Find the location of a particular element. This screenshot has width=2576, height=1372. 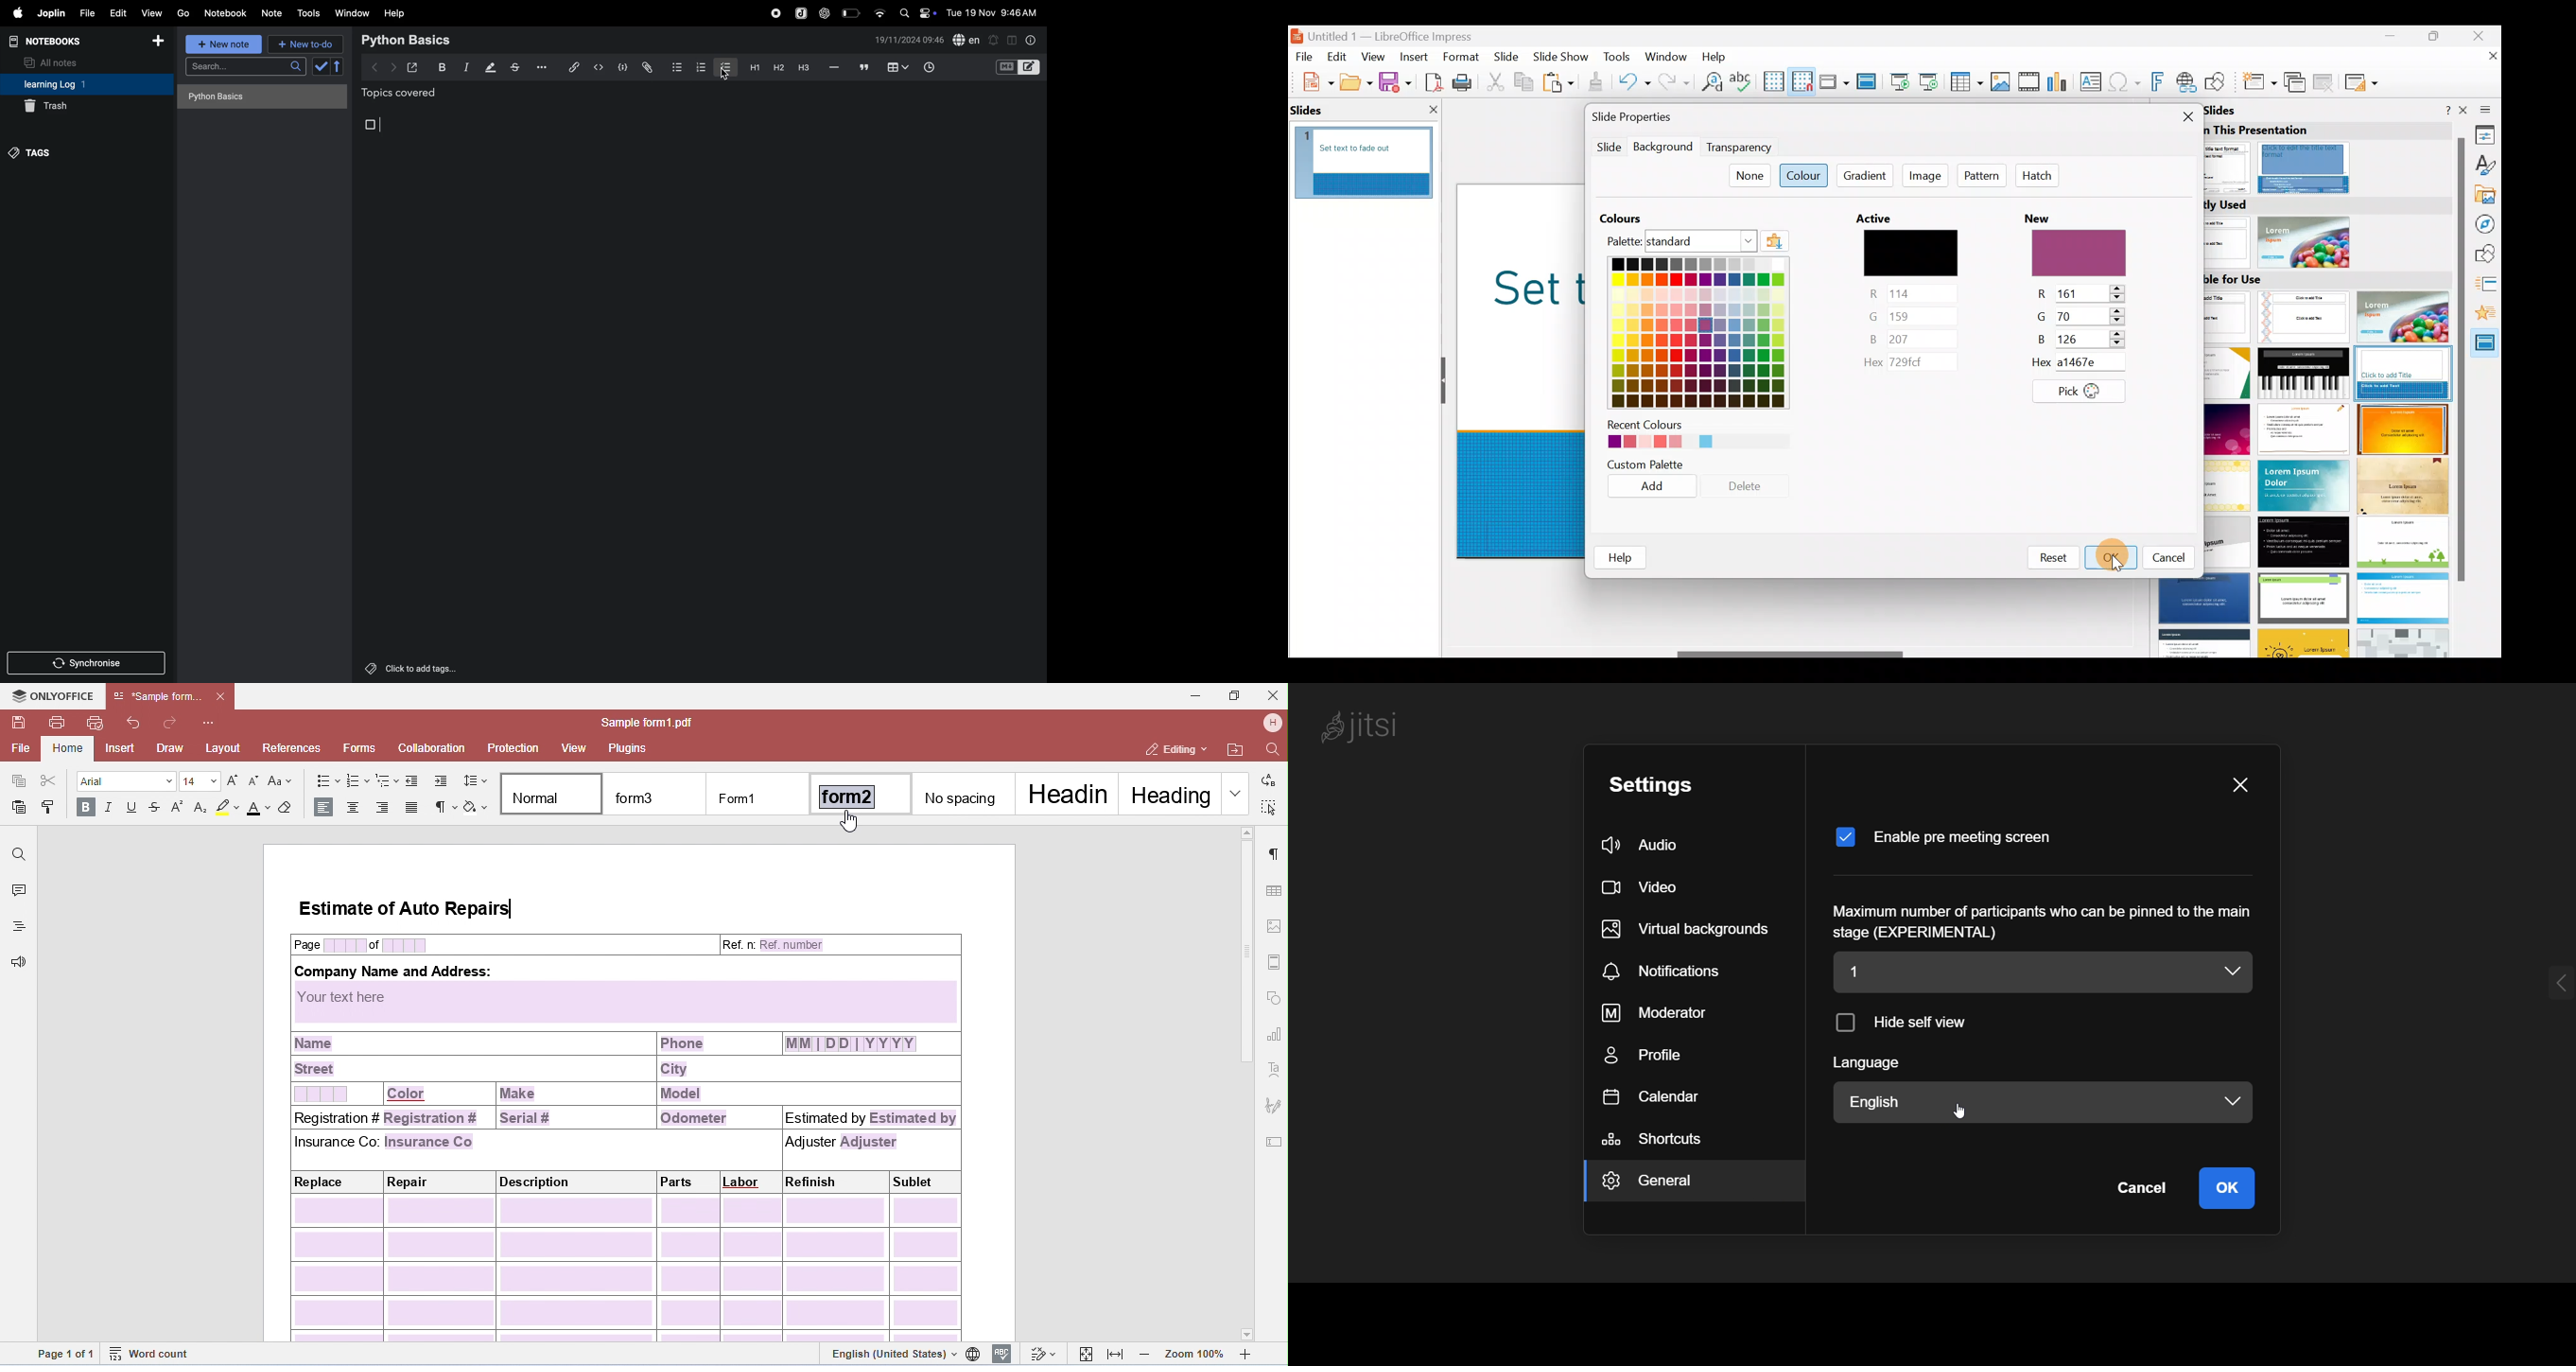

new note is located at coordinates (221, 44).